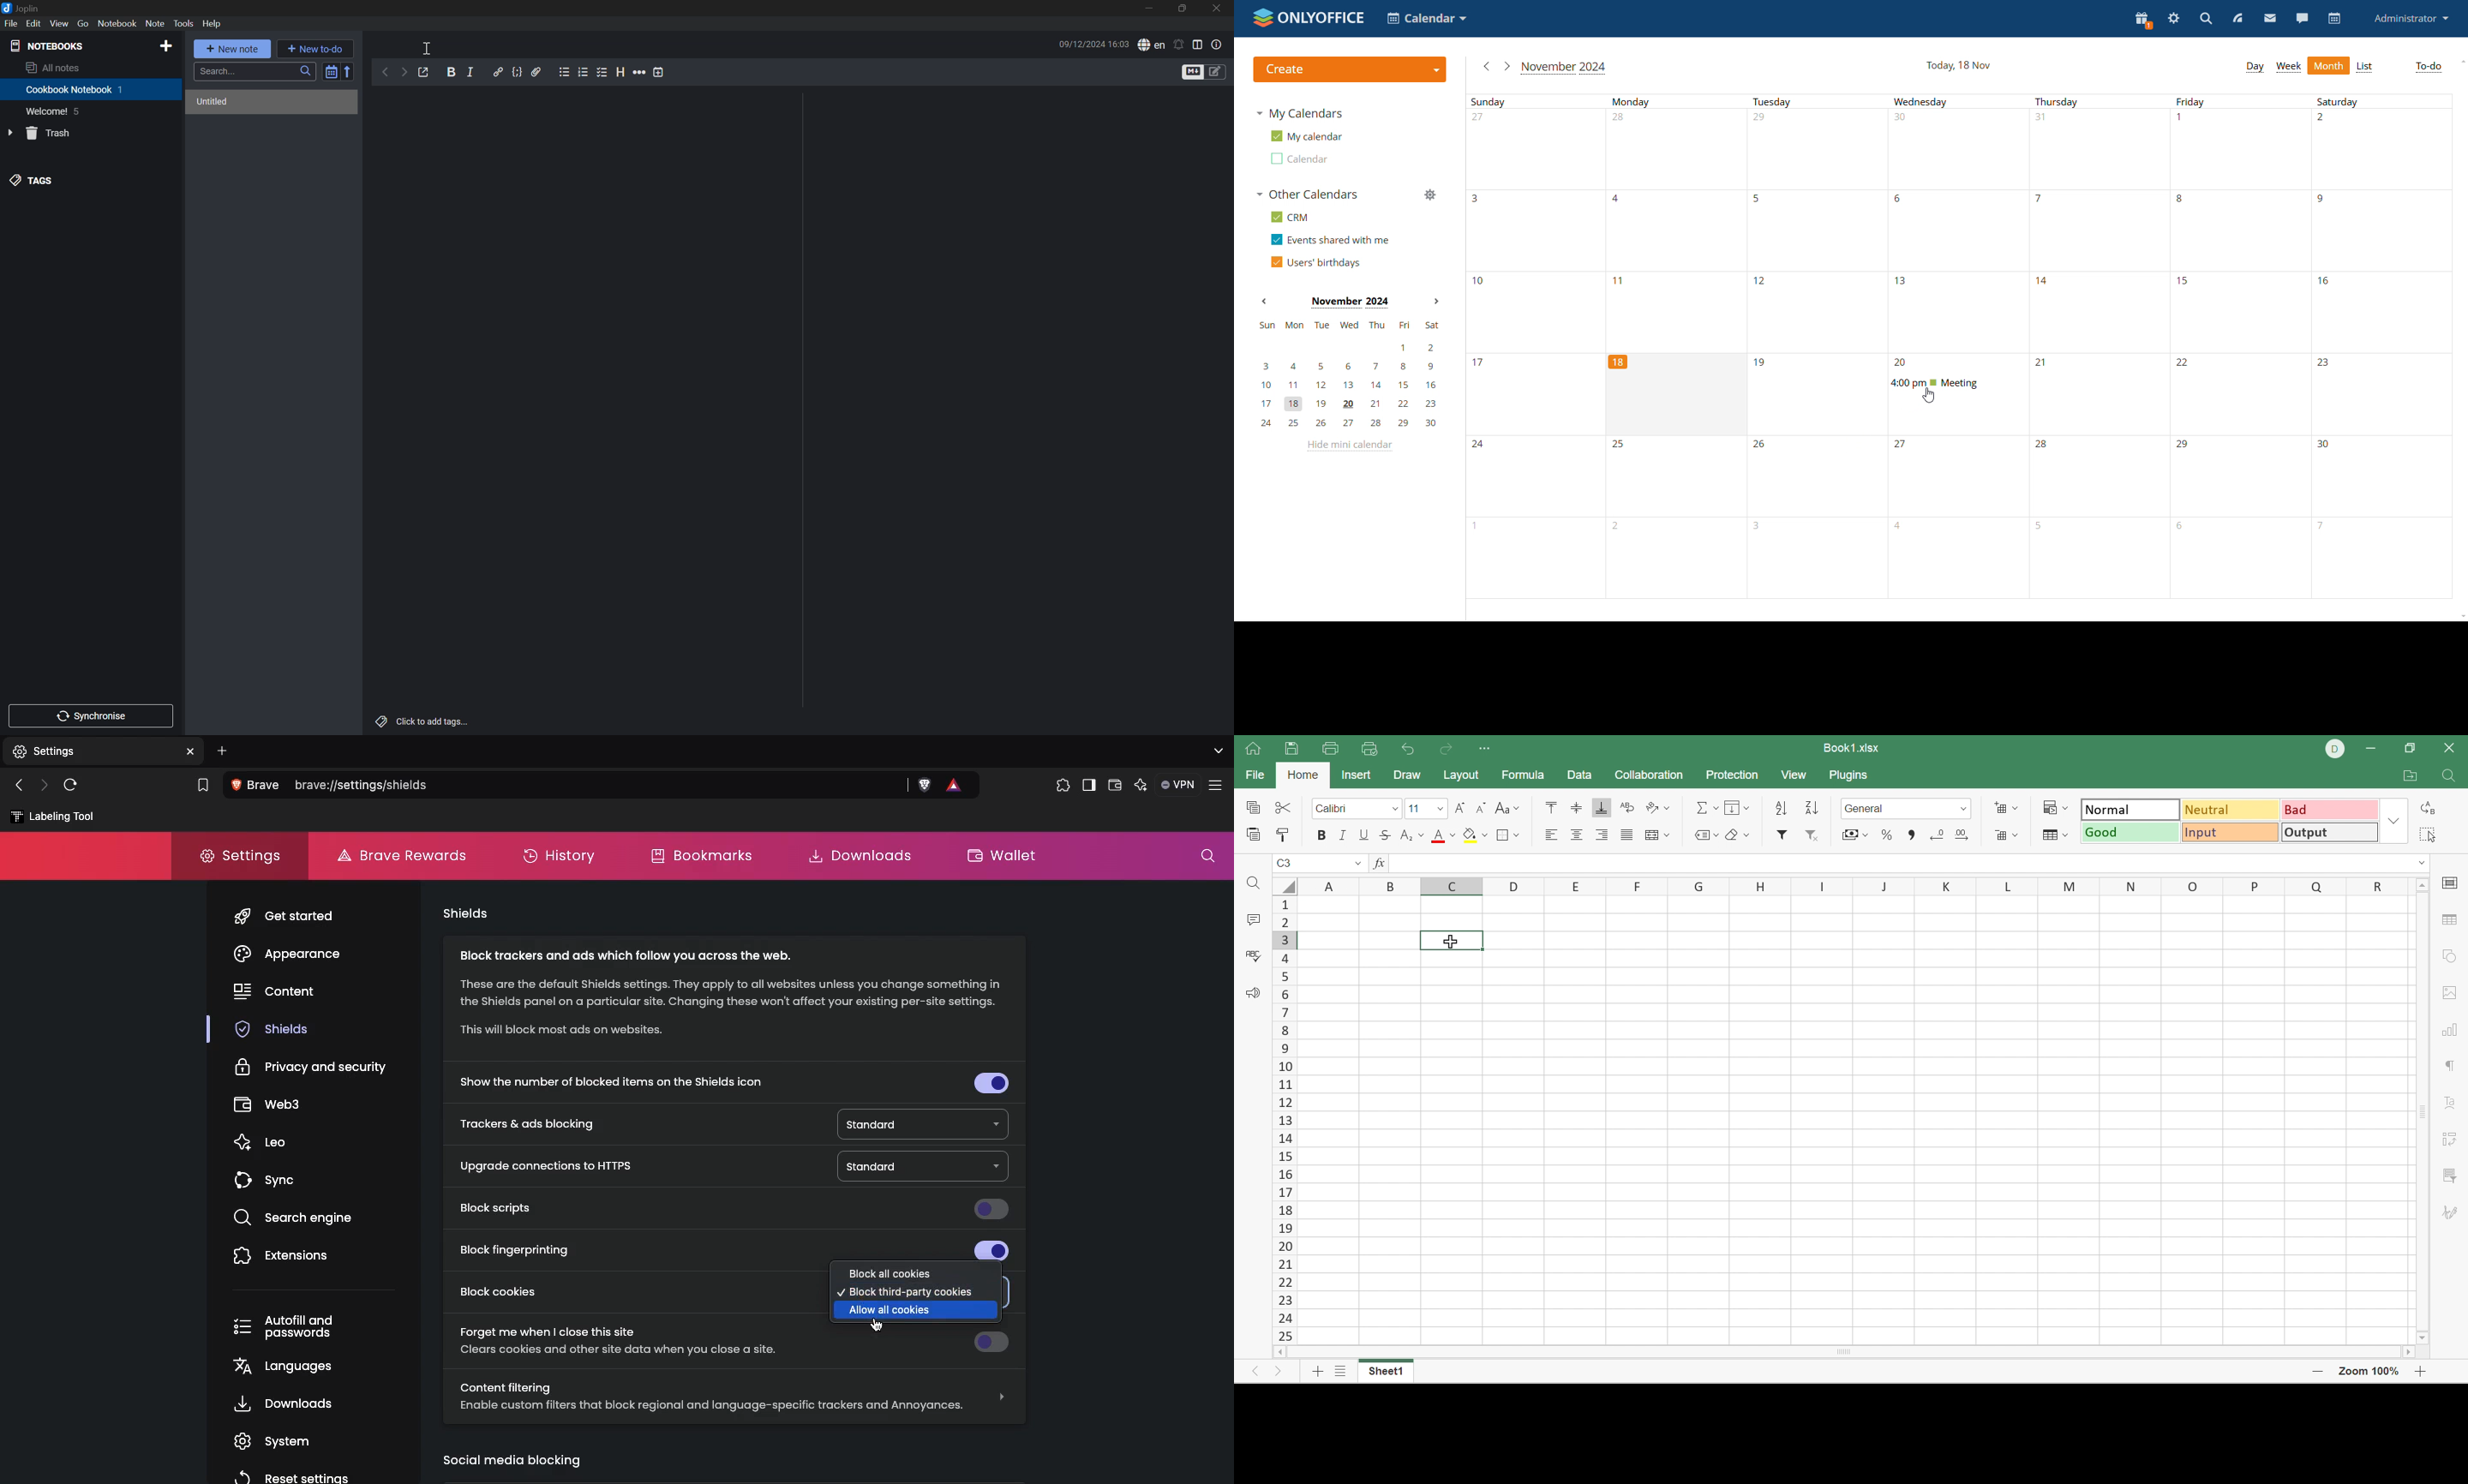 This screenshot has width=2492, height=1484. Describe the element at coordinates (2057, 835) in the screenshot. I see `Format table as template` at that location.